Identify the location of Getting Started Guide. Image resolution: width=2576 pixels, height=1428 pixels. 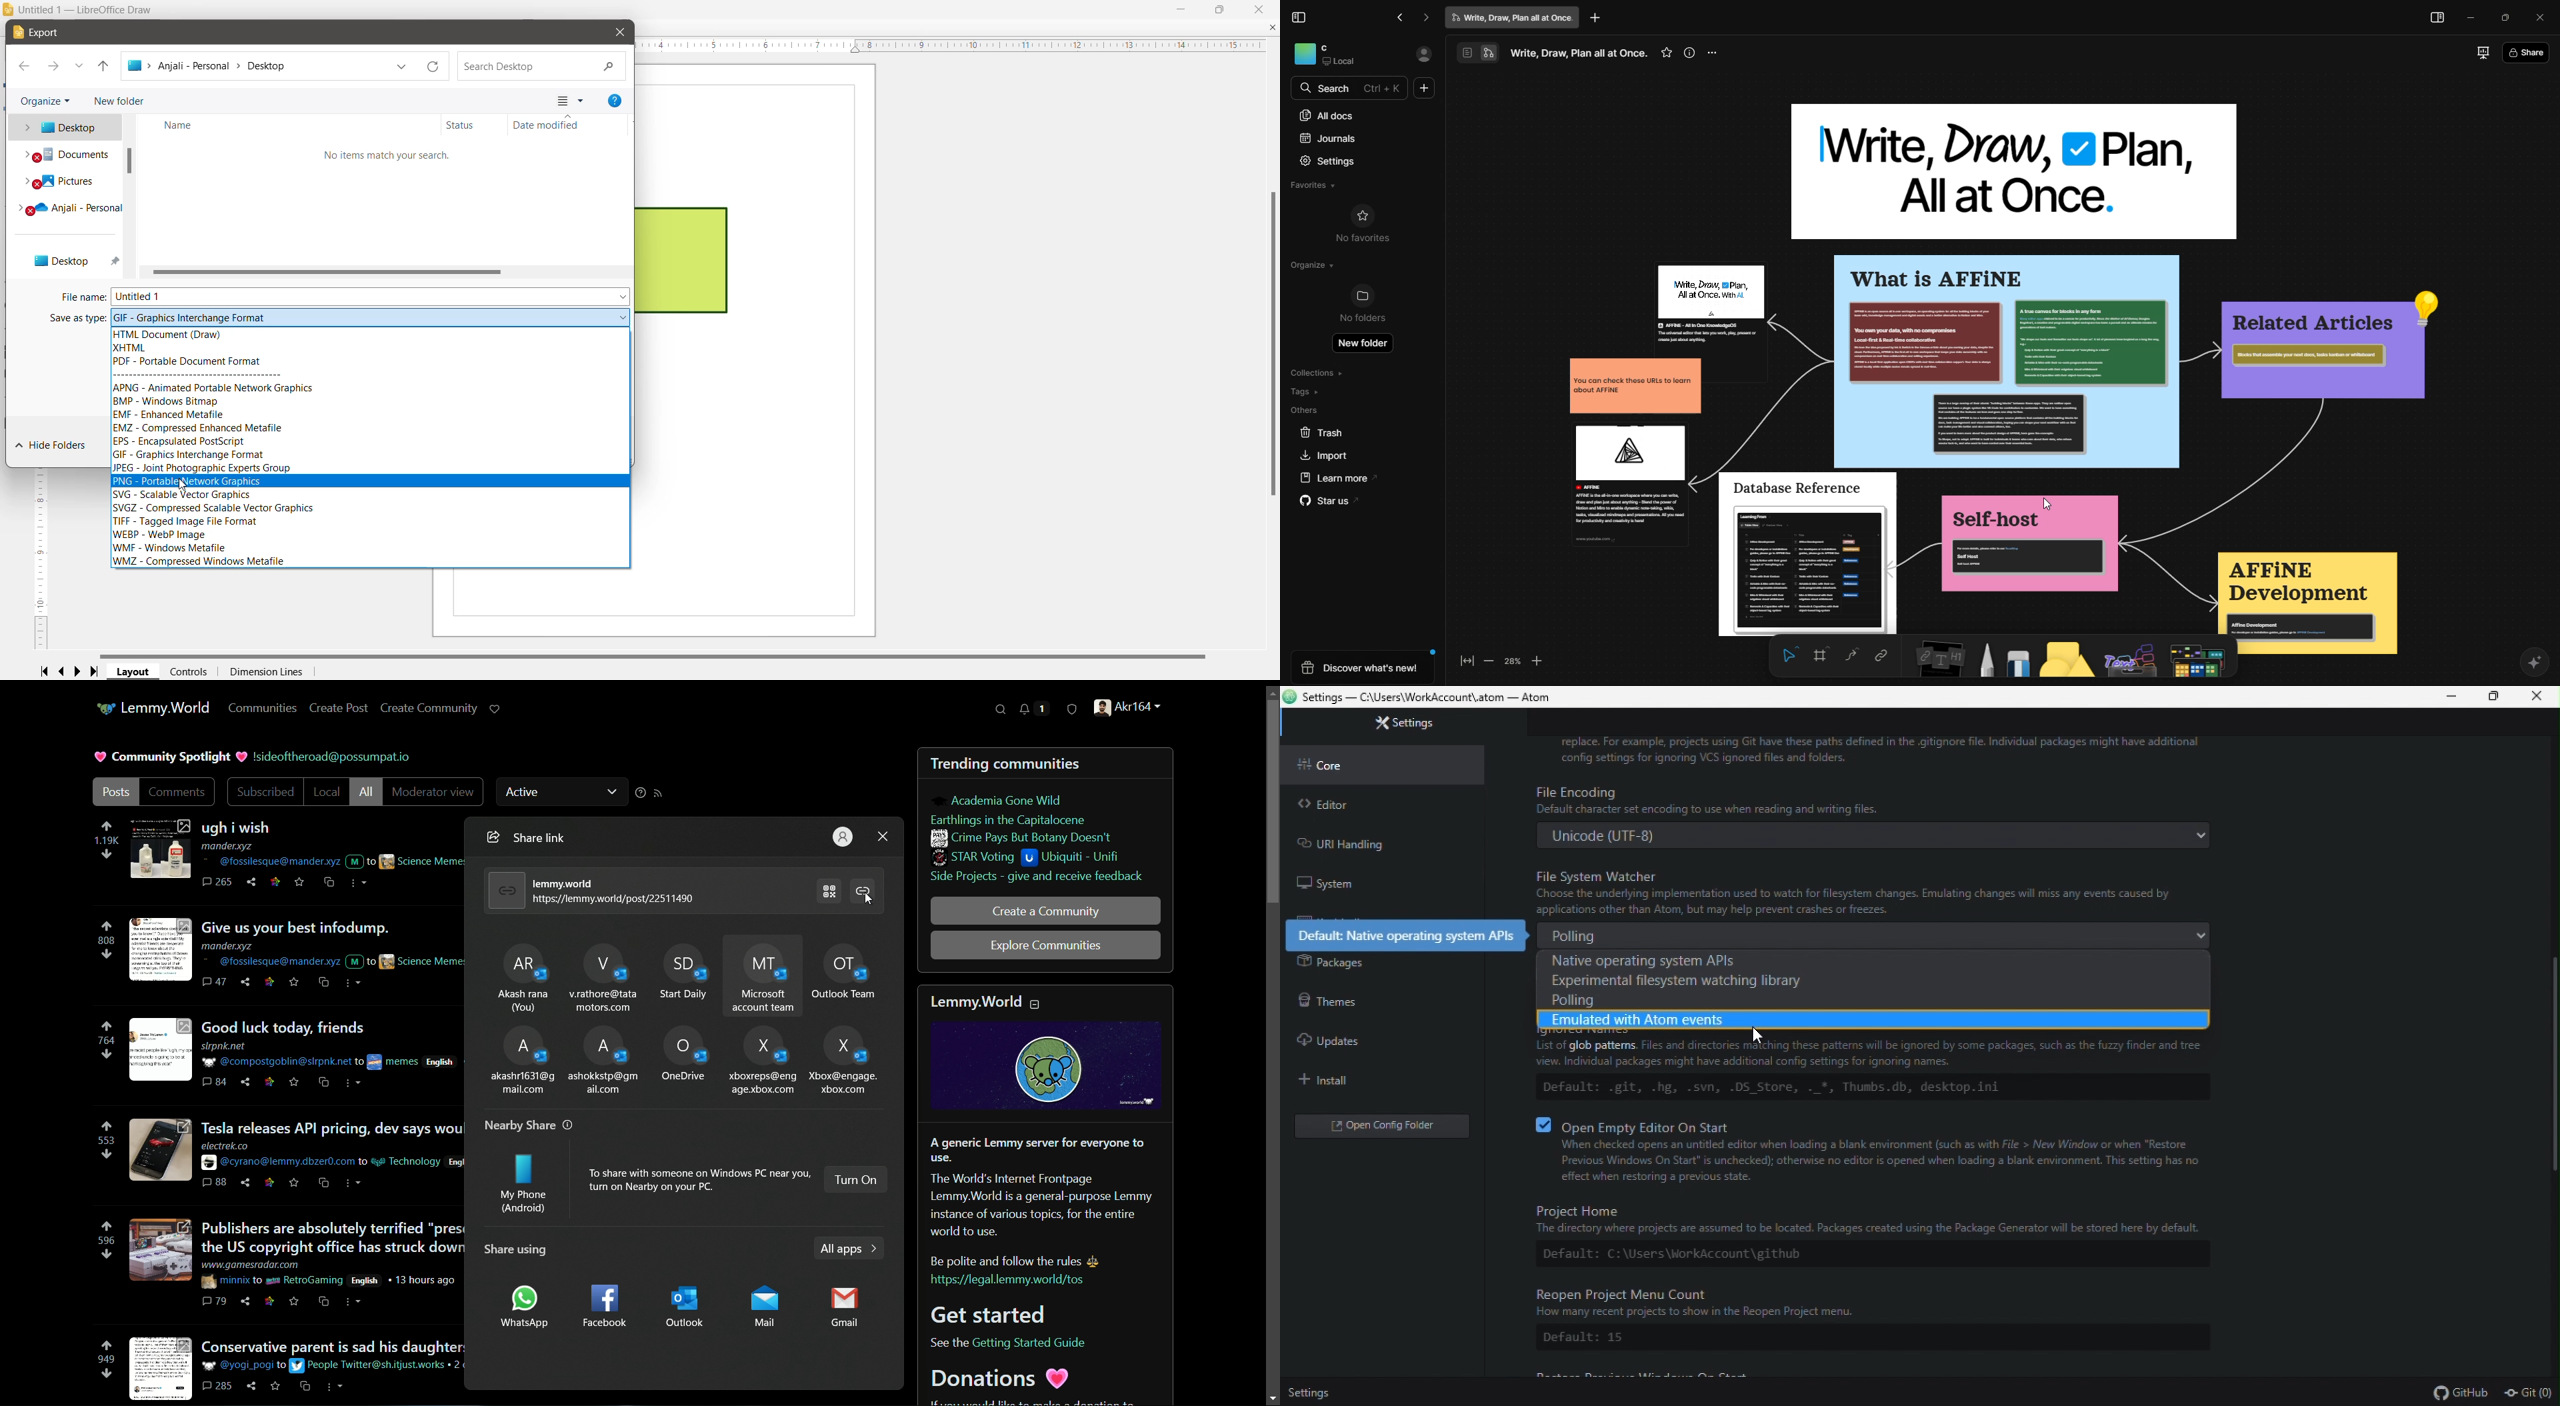
(1030, 1343).